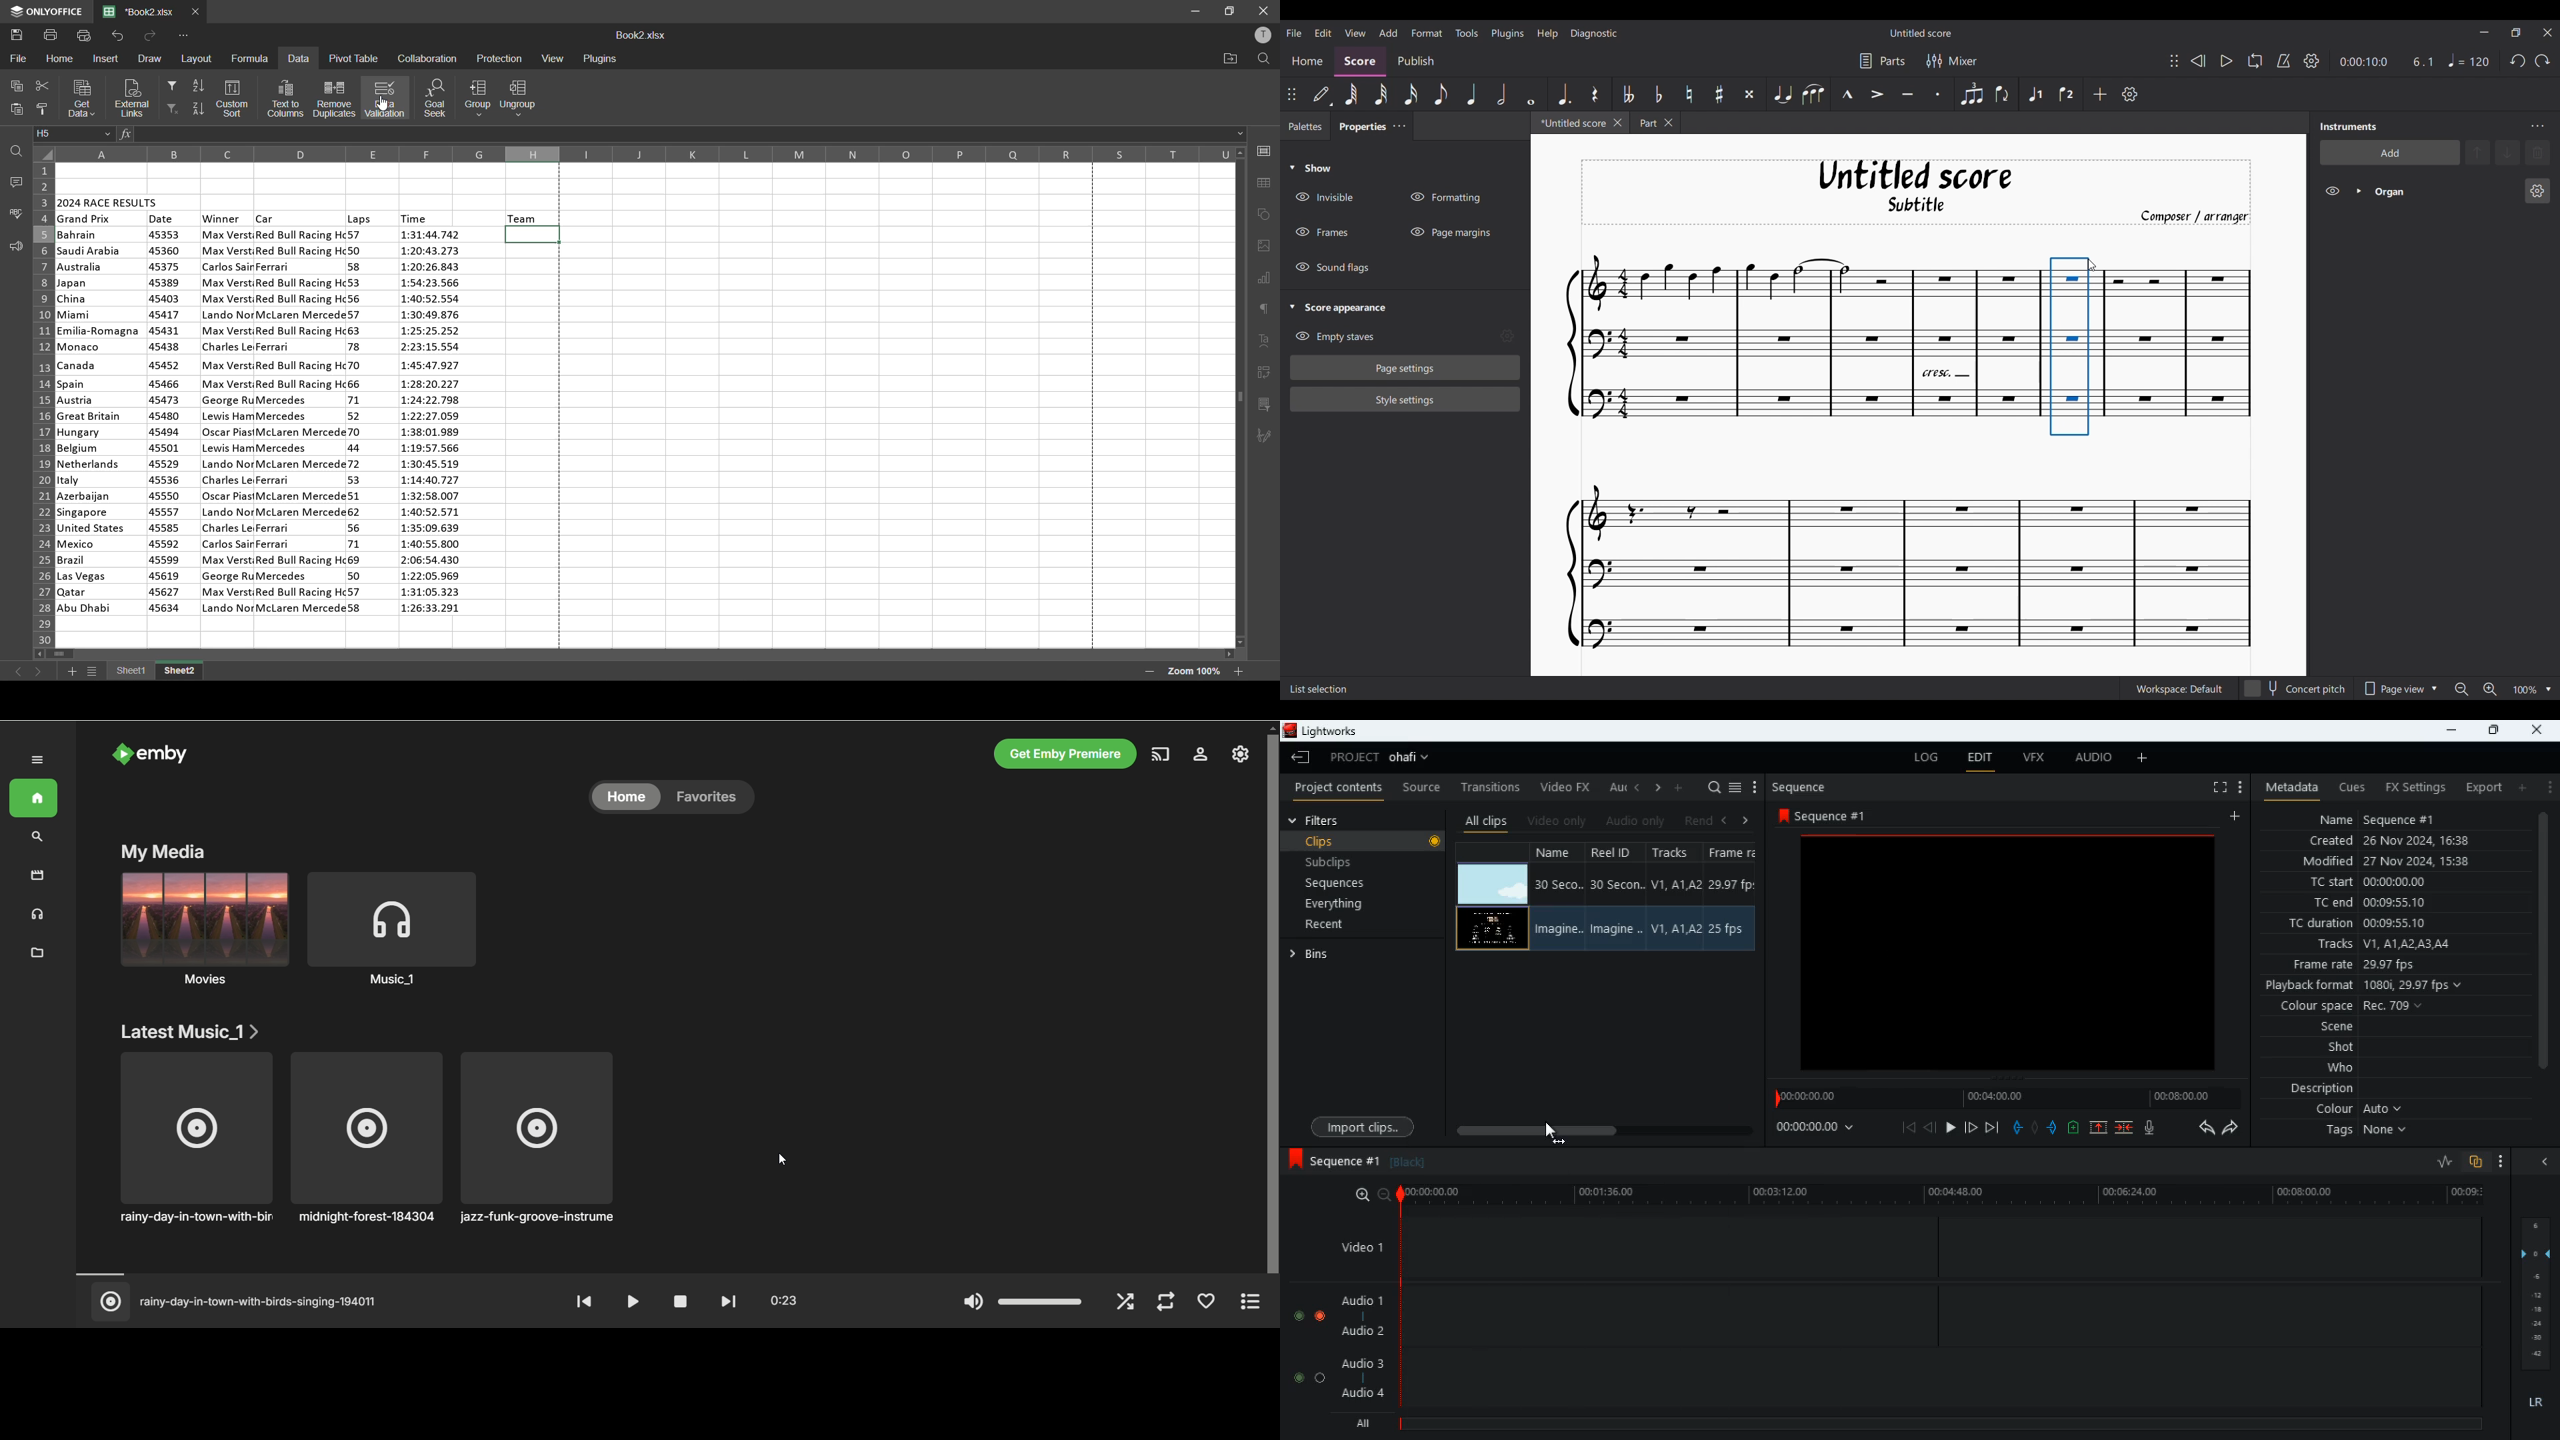 The image size is (2576, 1456). I want to click on car, so click(300, 421).